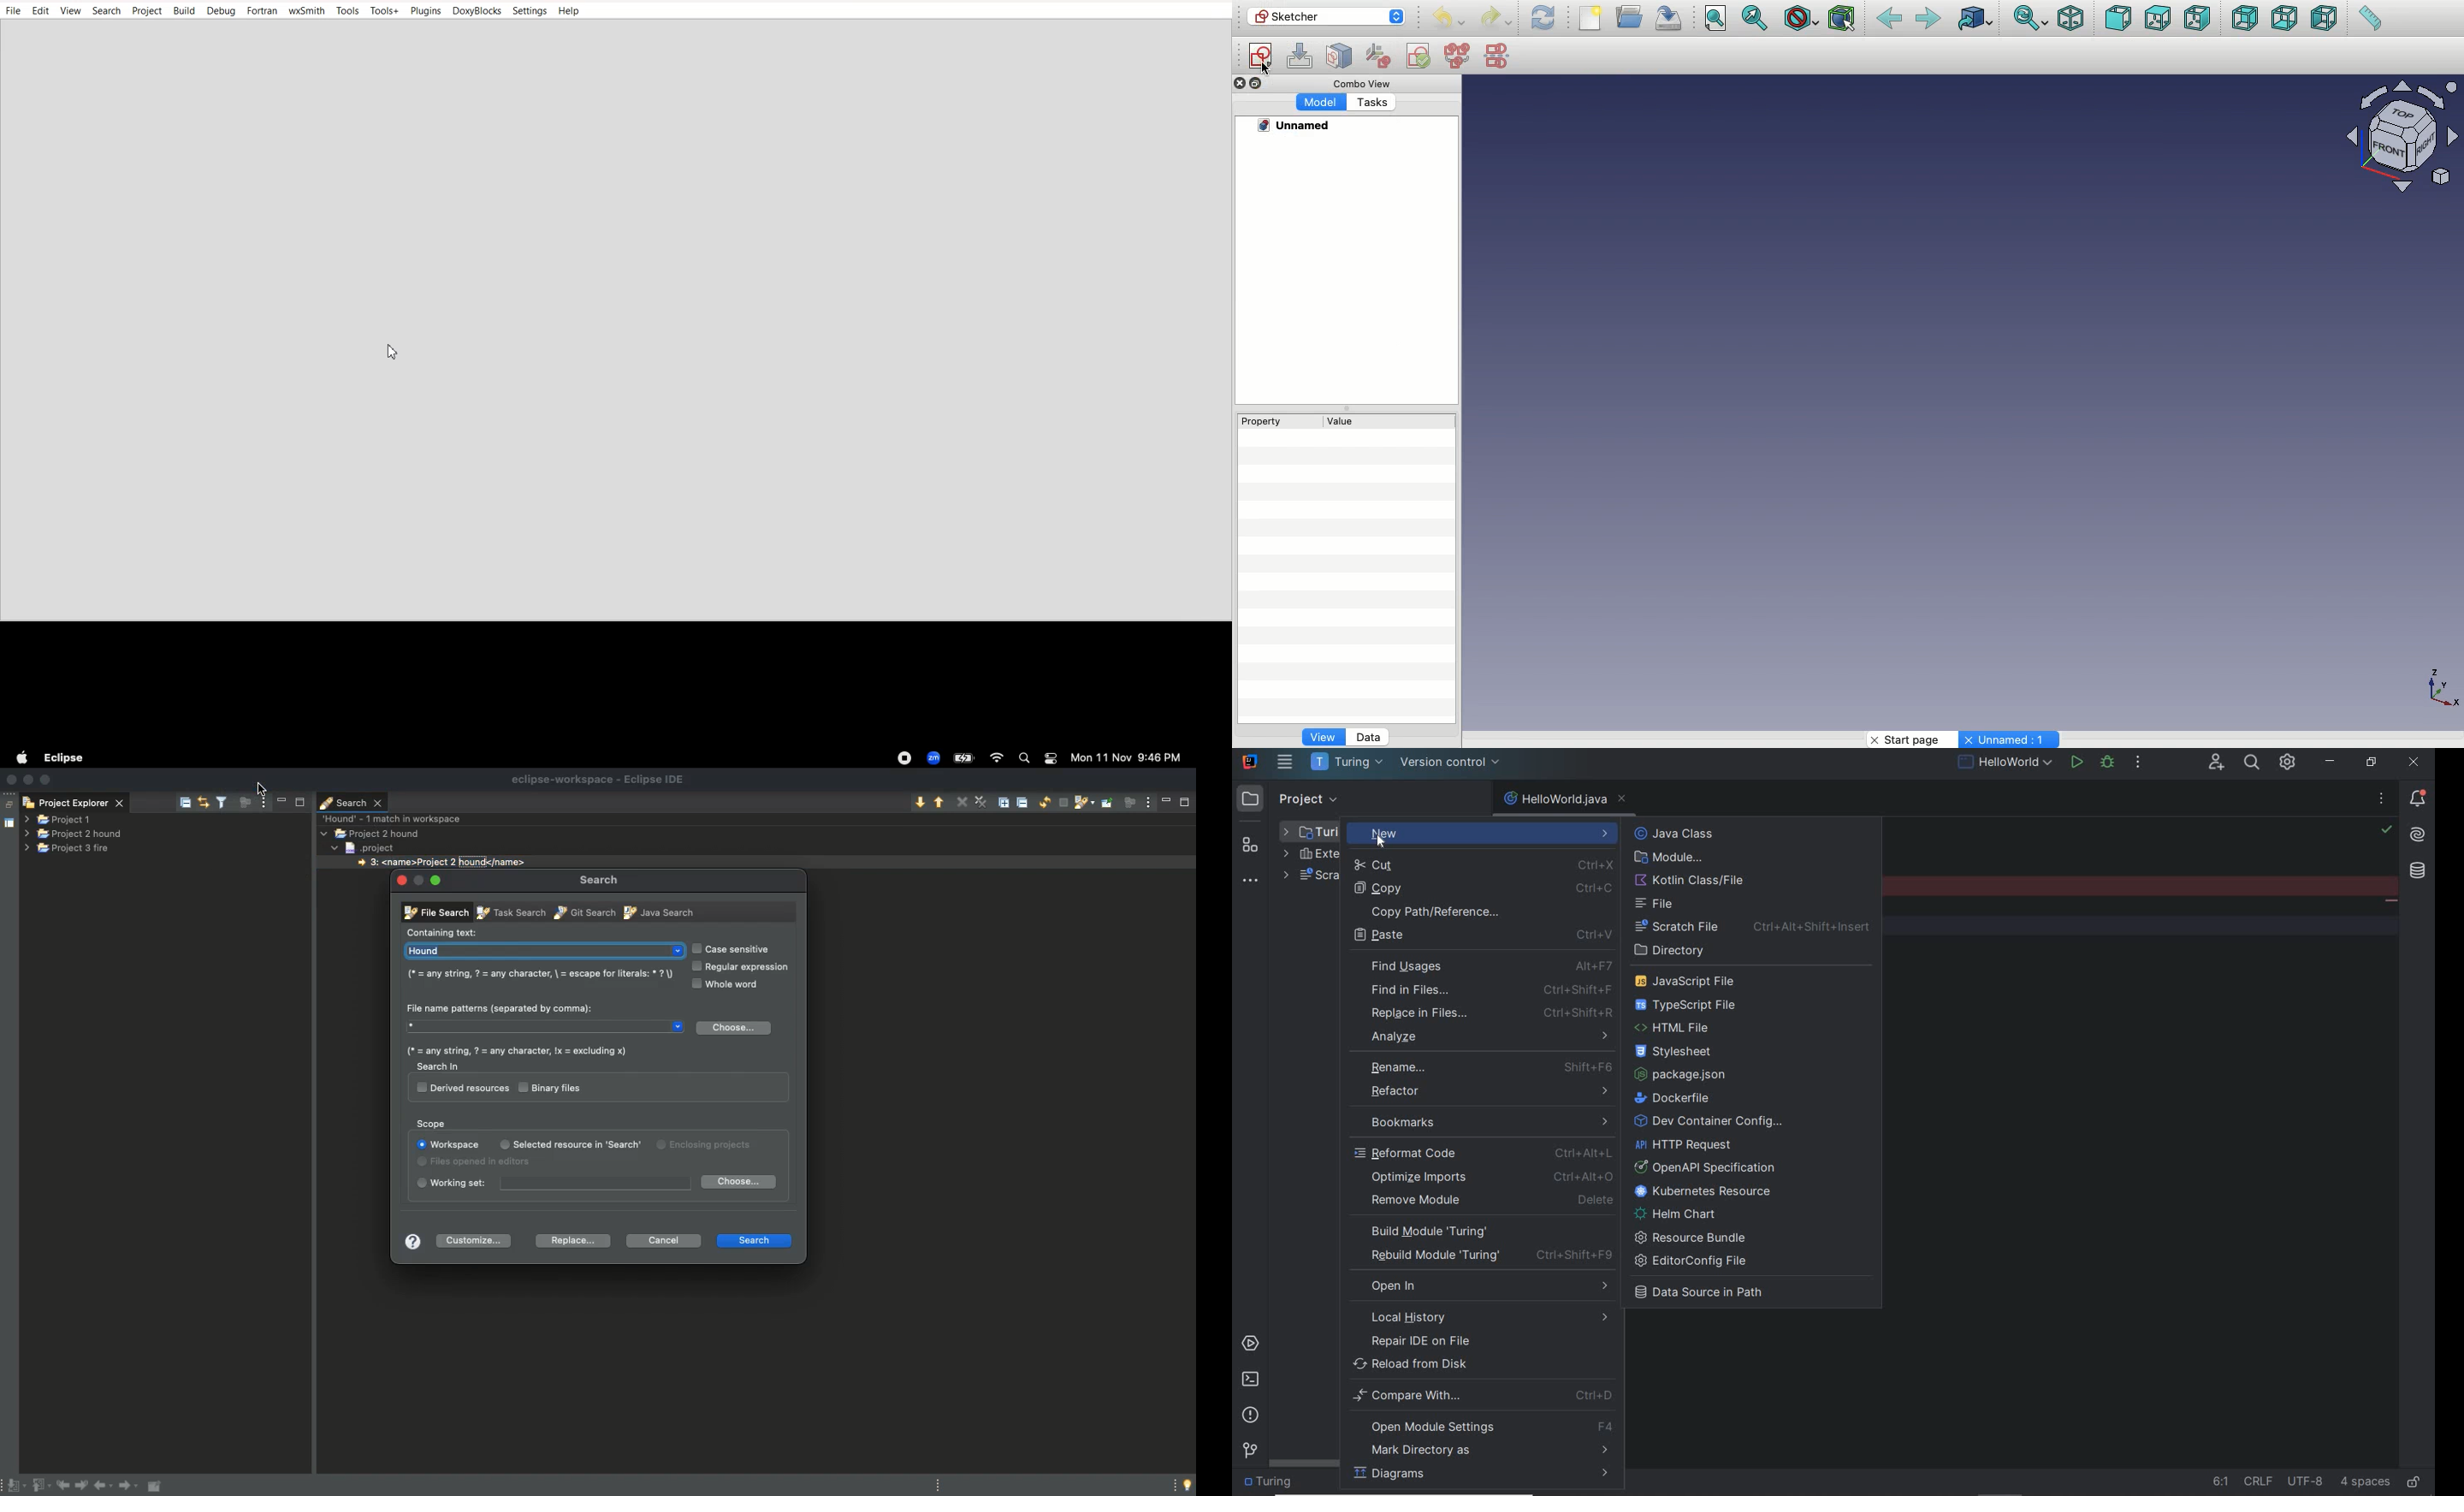 The width and height of the screenshot is (2464, 1512). I want to click on Top, so click(2156, 20).